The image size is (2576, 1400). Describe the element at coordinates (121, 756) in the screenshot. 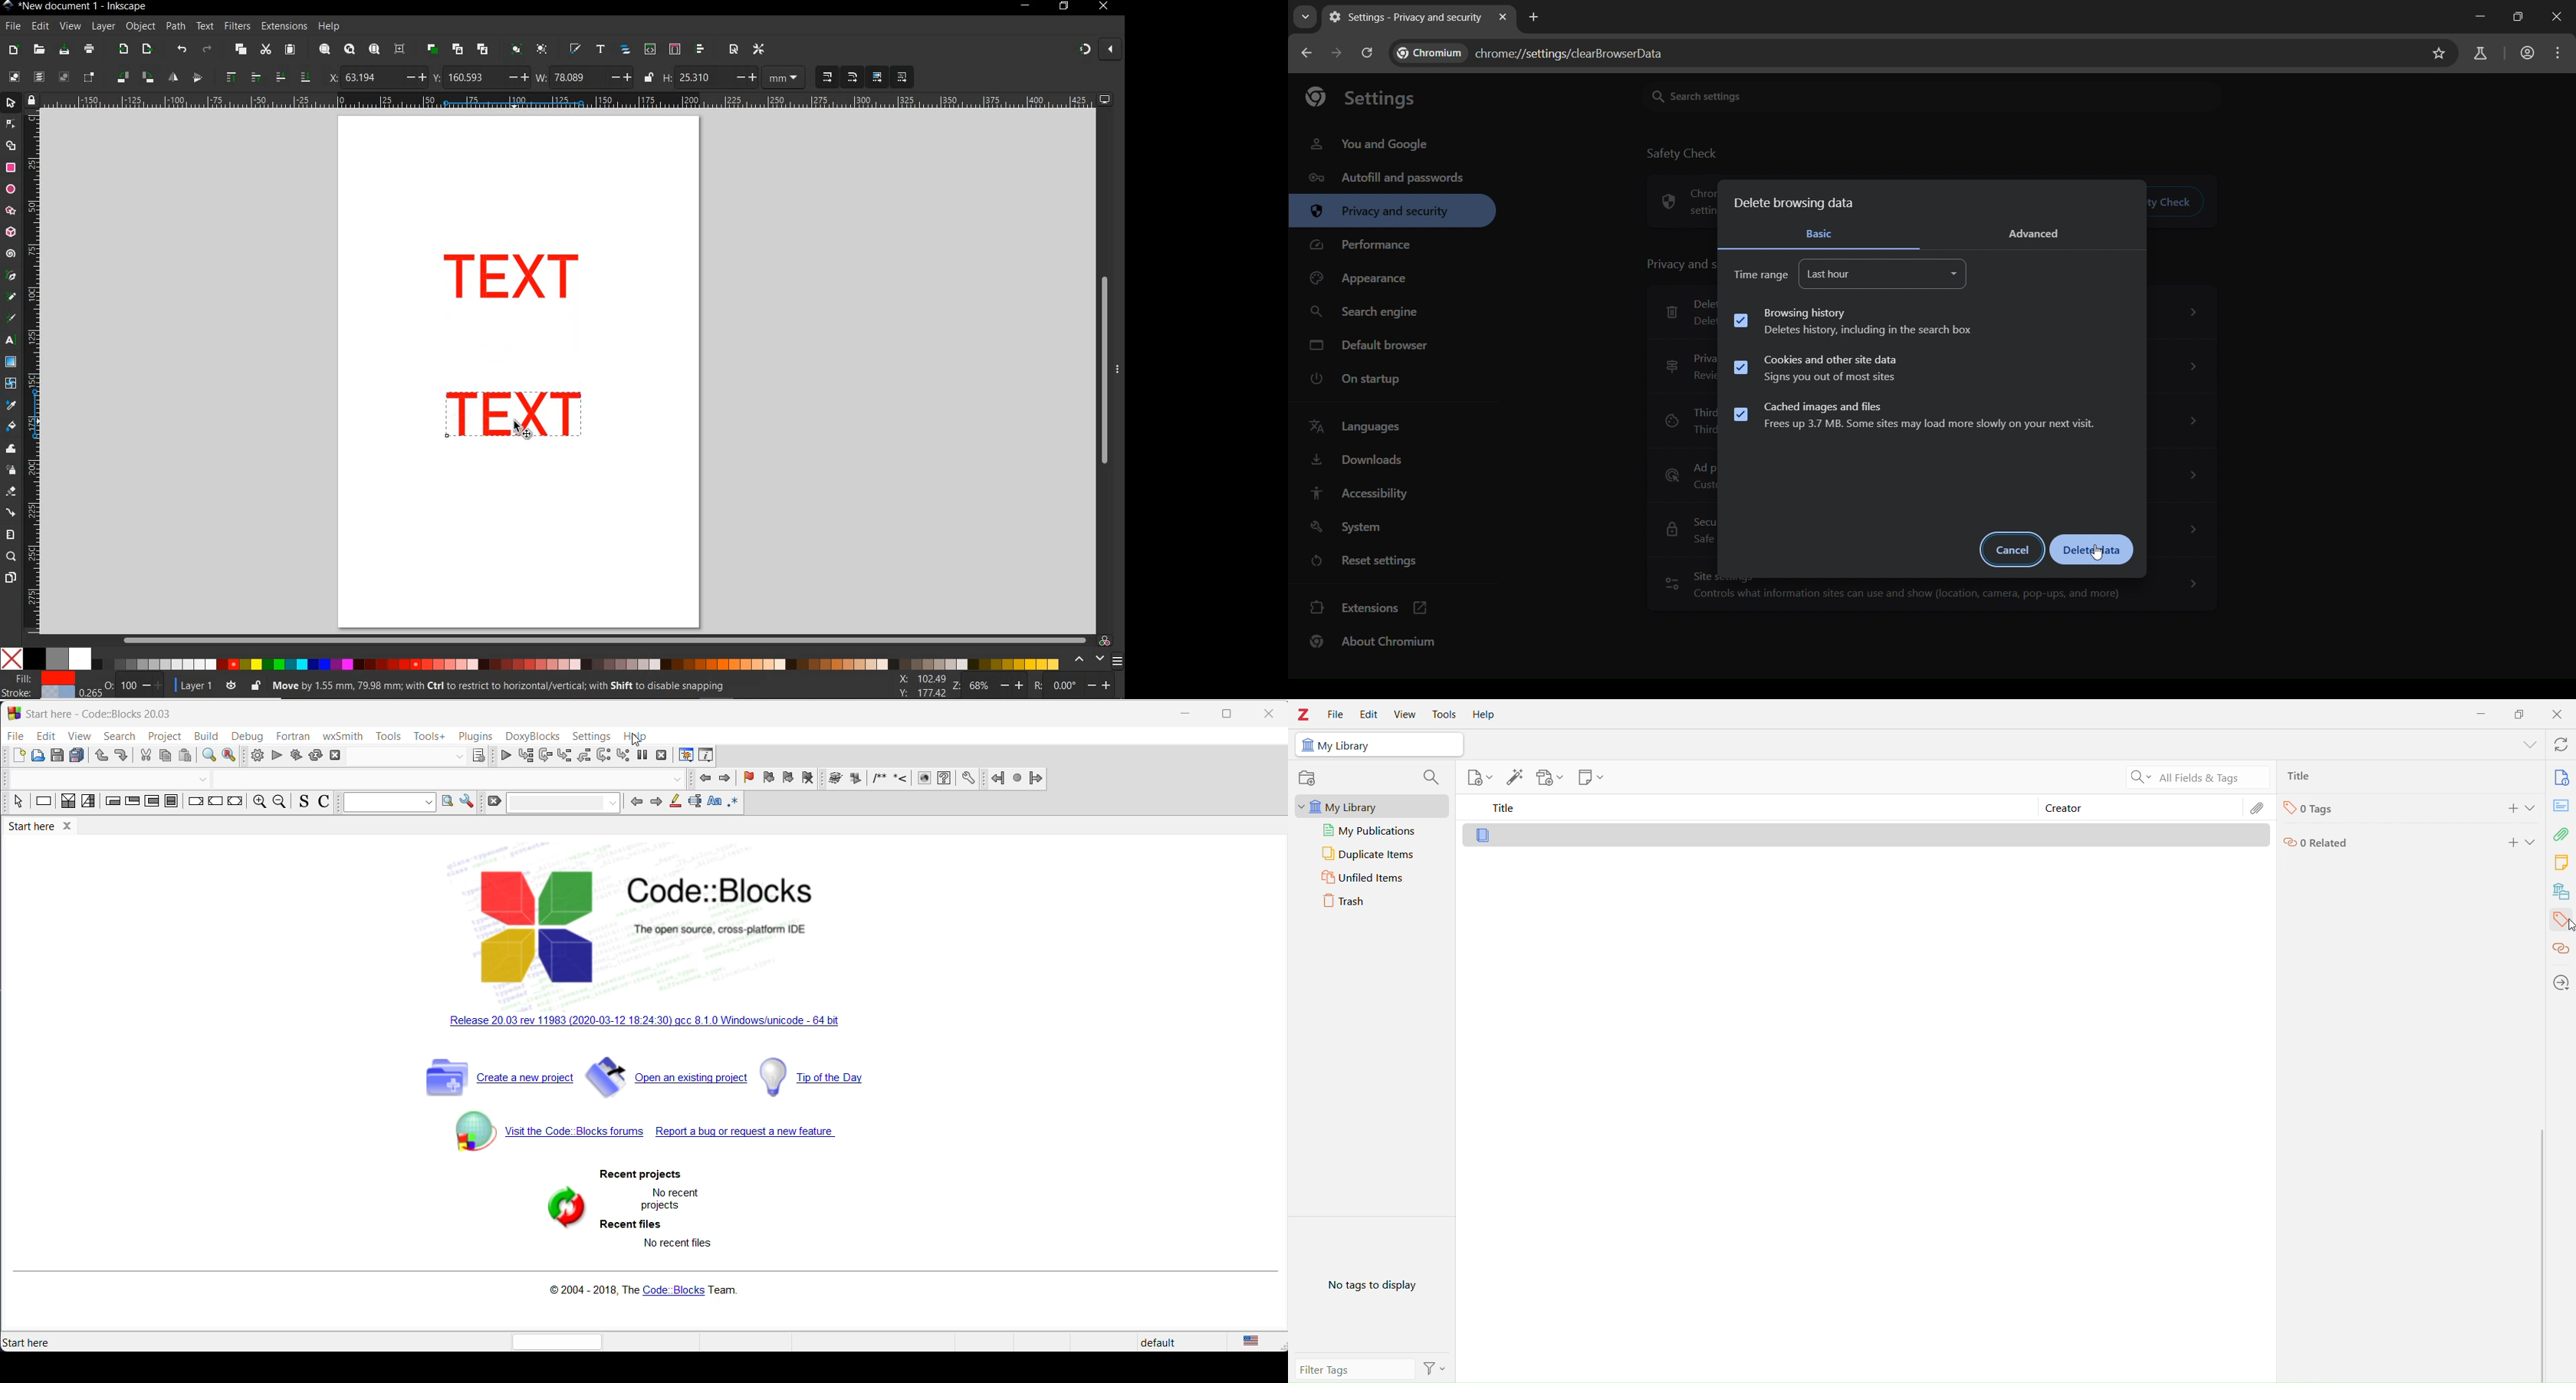

I see `redo` at that location.